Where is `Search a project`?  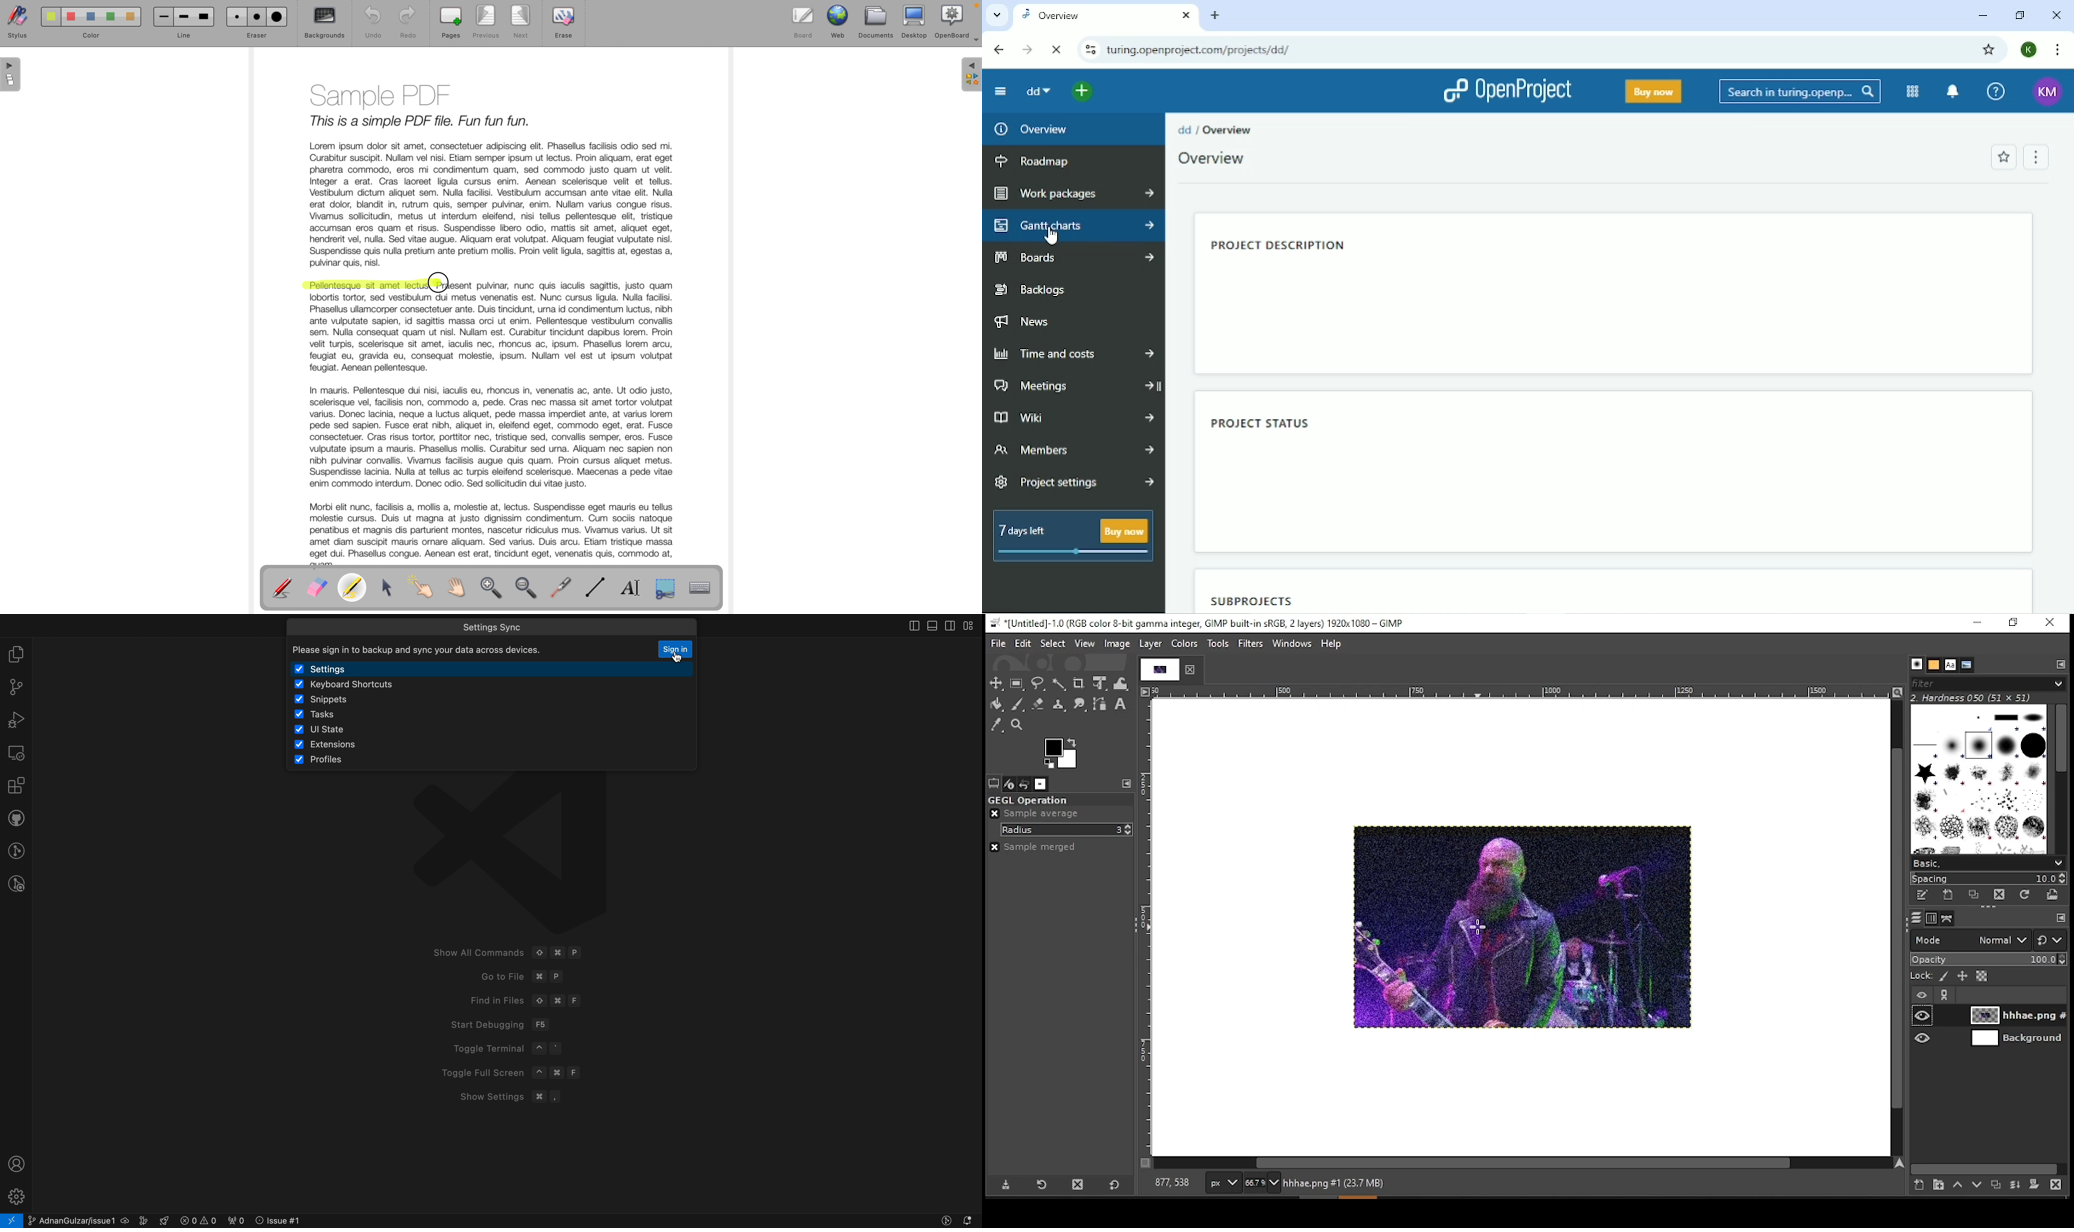
Search a project is located at coordinates (1067, 92).